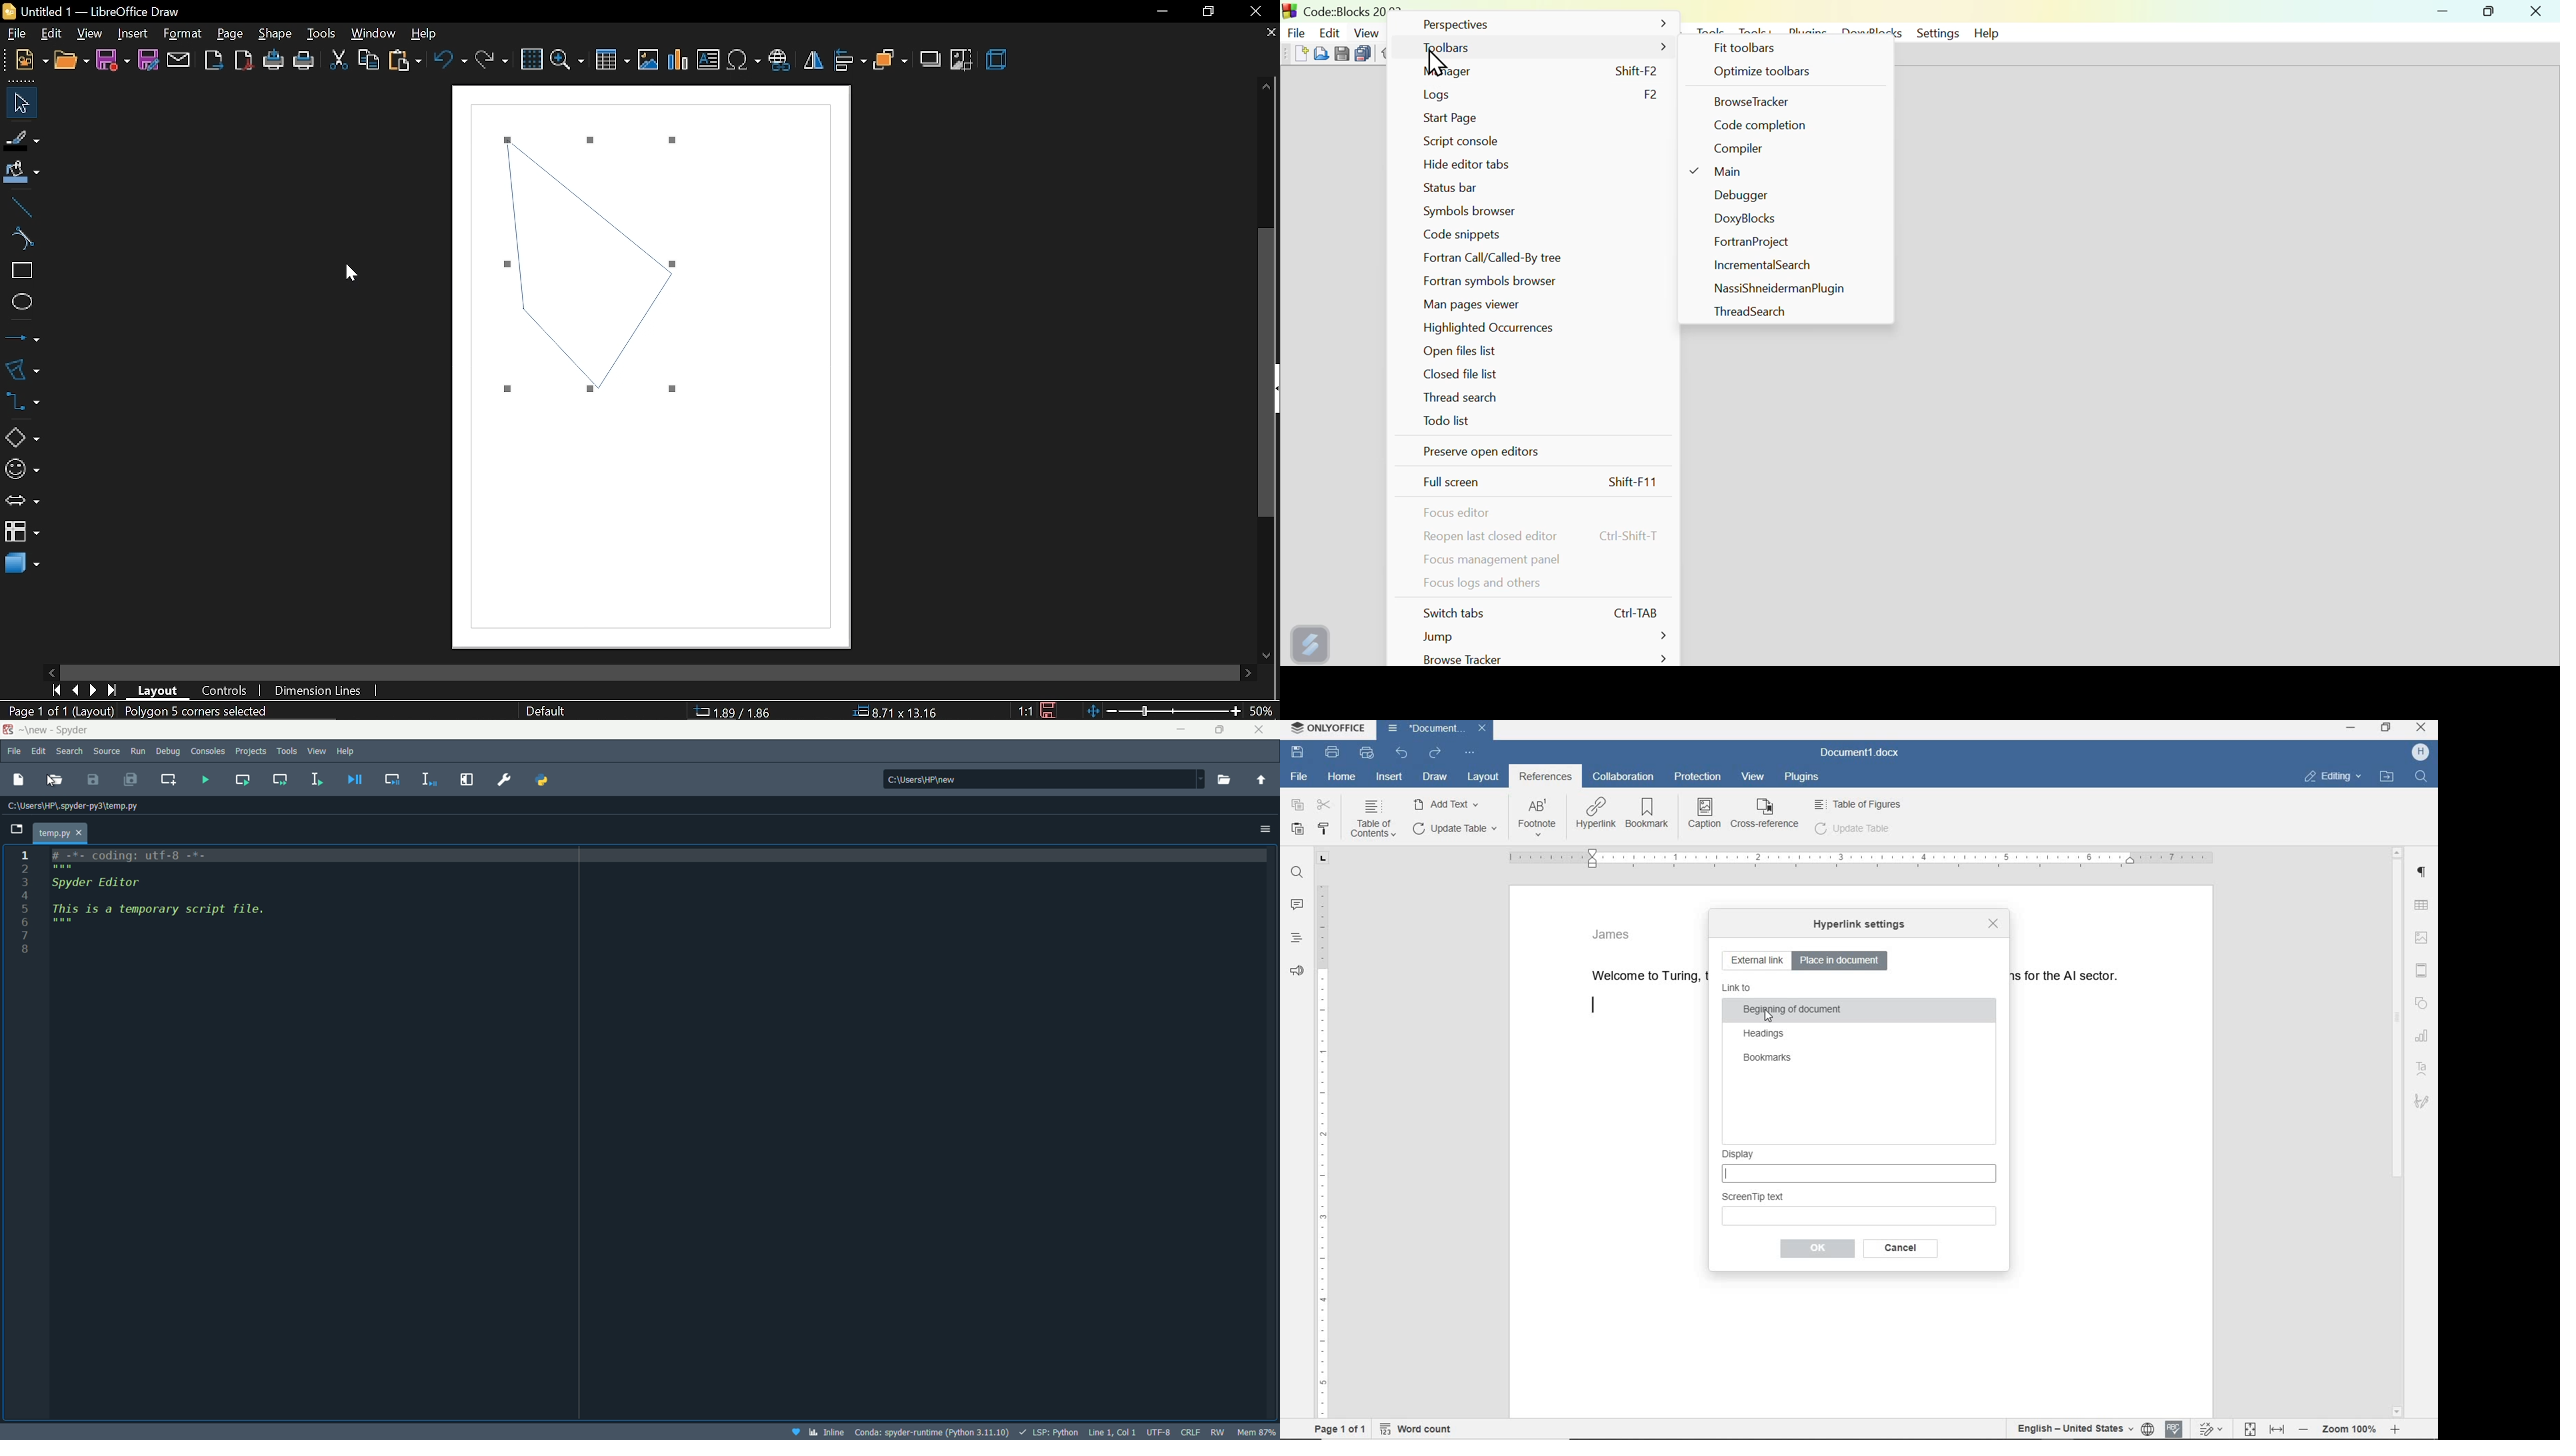 The image size is (2576, 1456). Describe the element at coordinates (251, 751) in the screenshot. I see `Projects menu` at that location.